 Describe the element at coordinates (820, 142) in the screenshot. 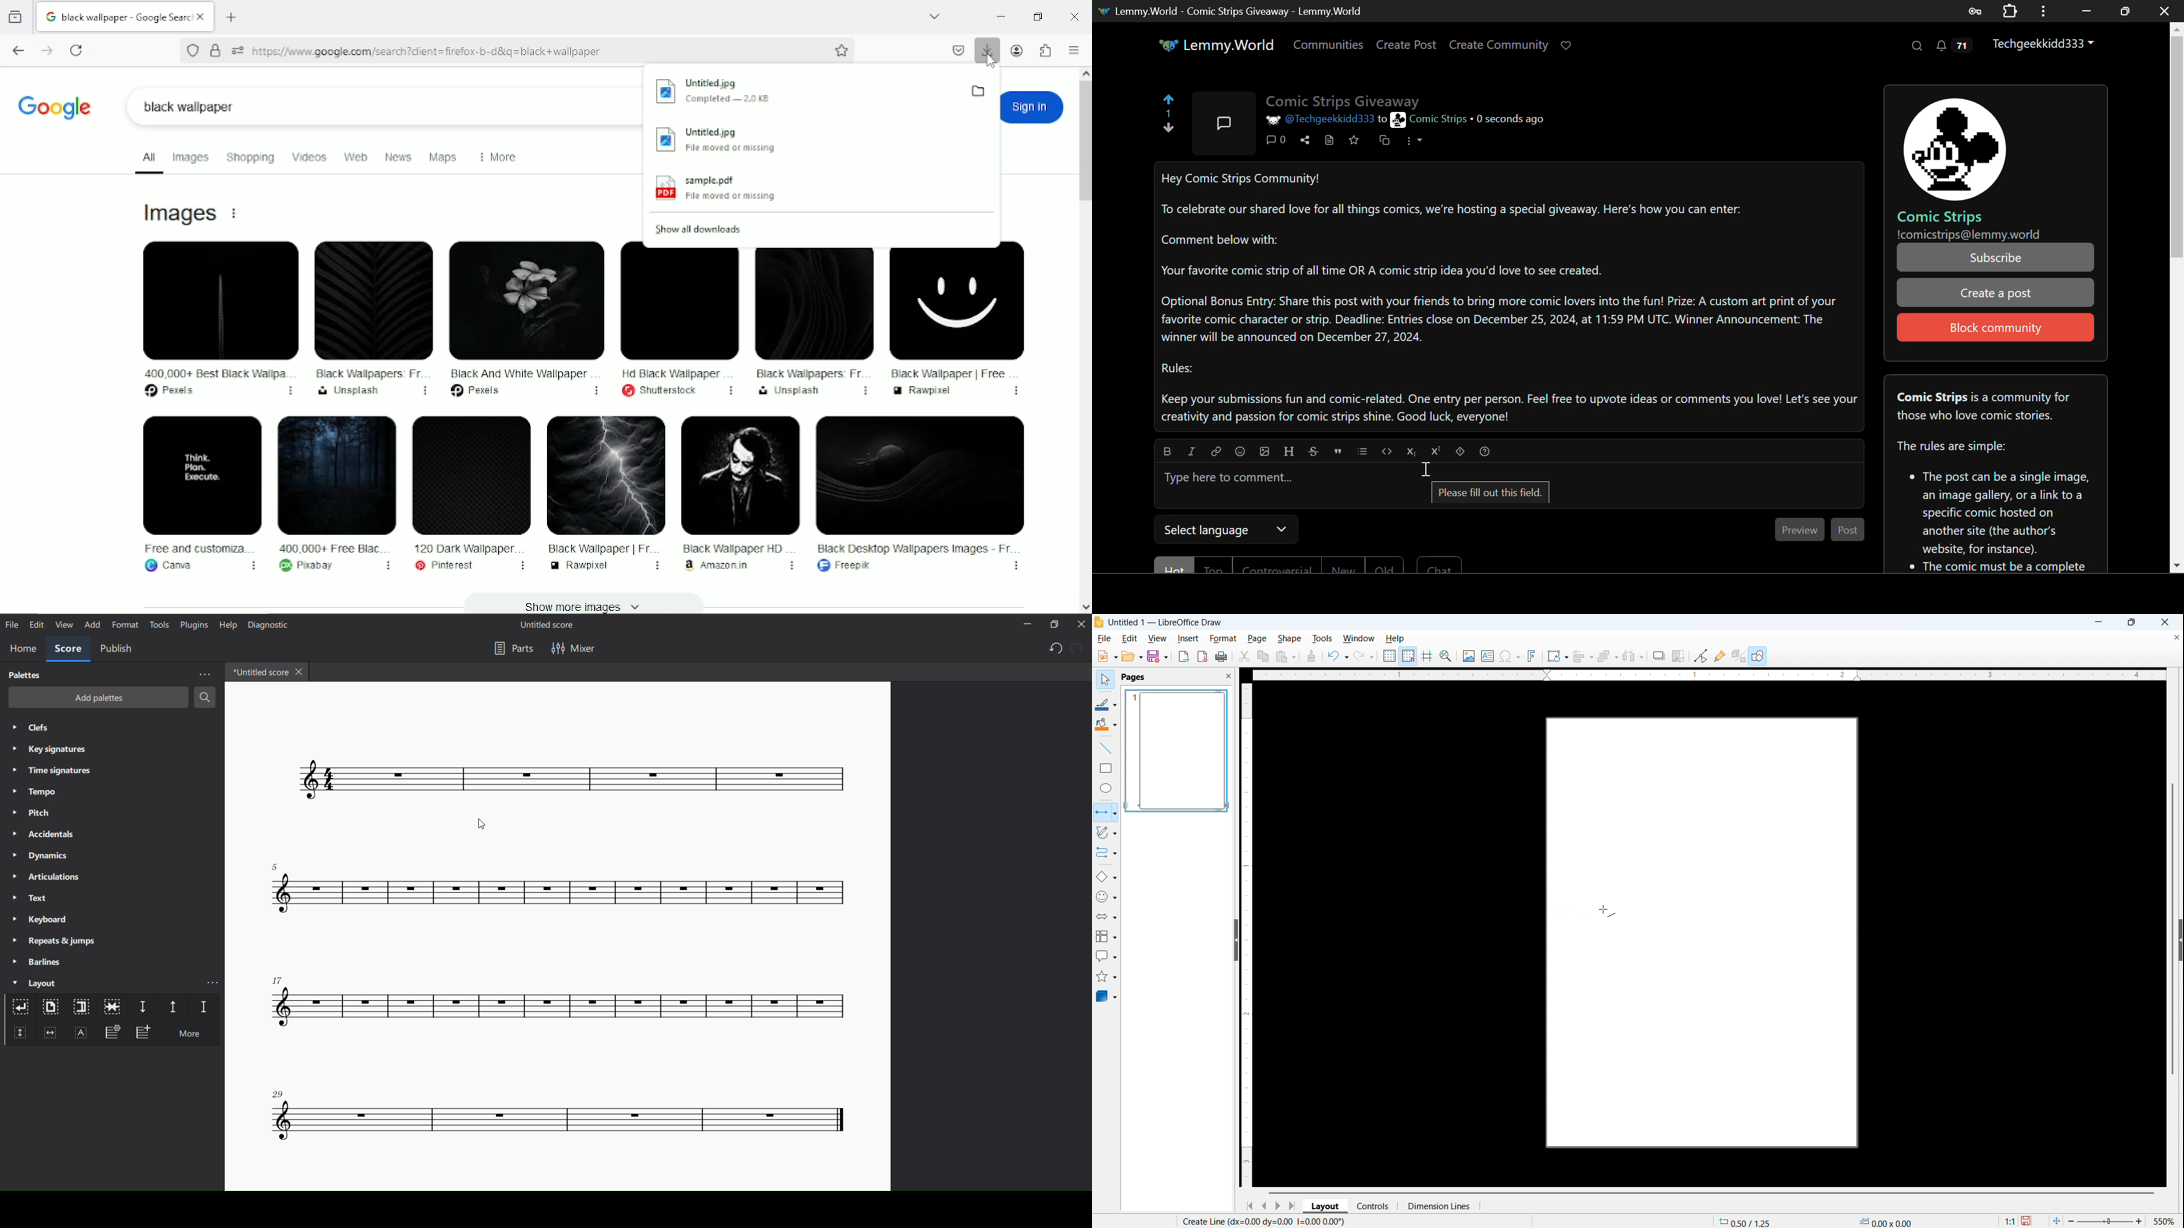

I see `File moved or missing` at that location.